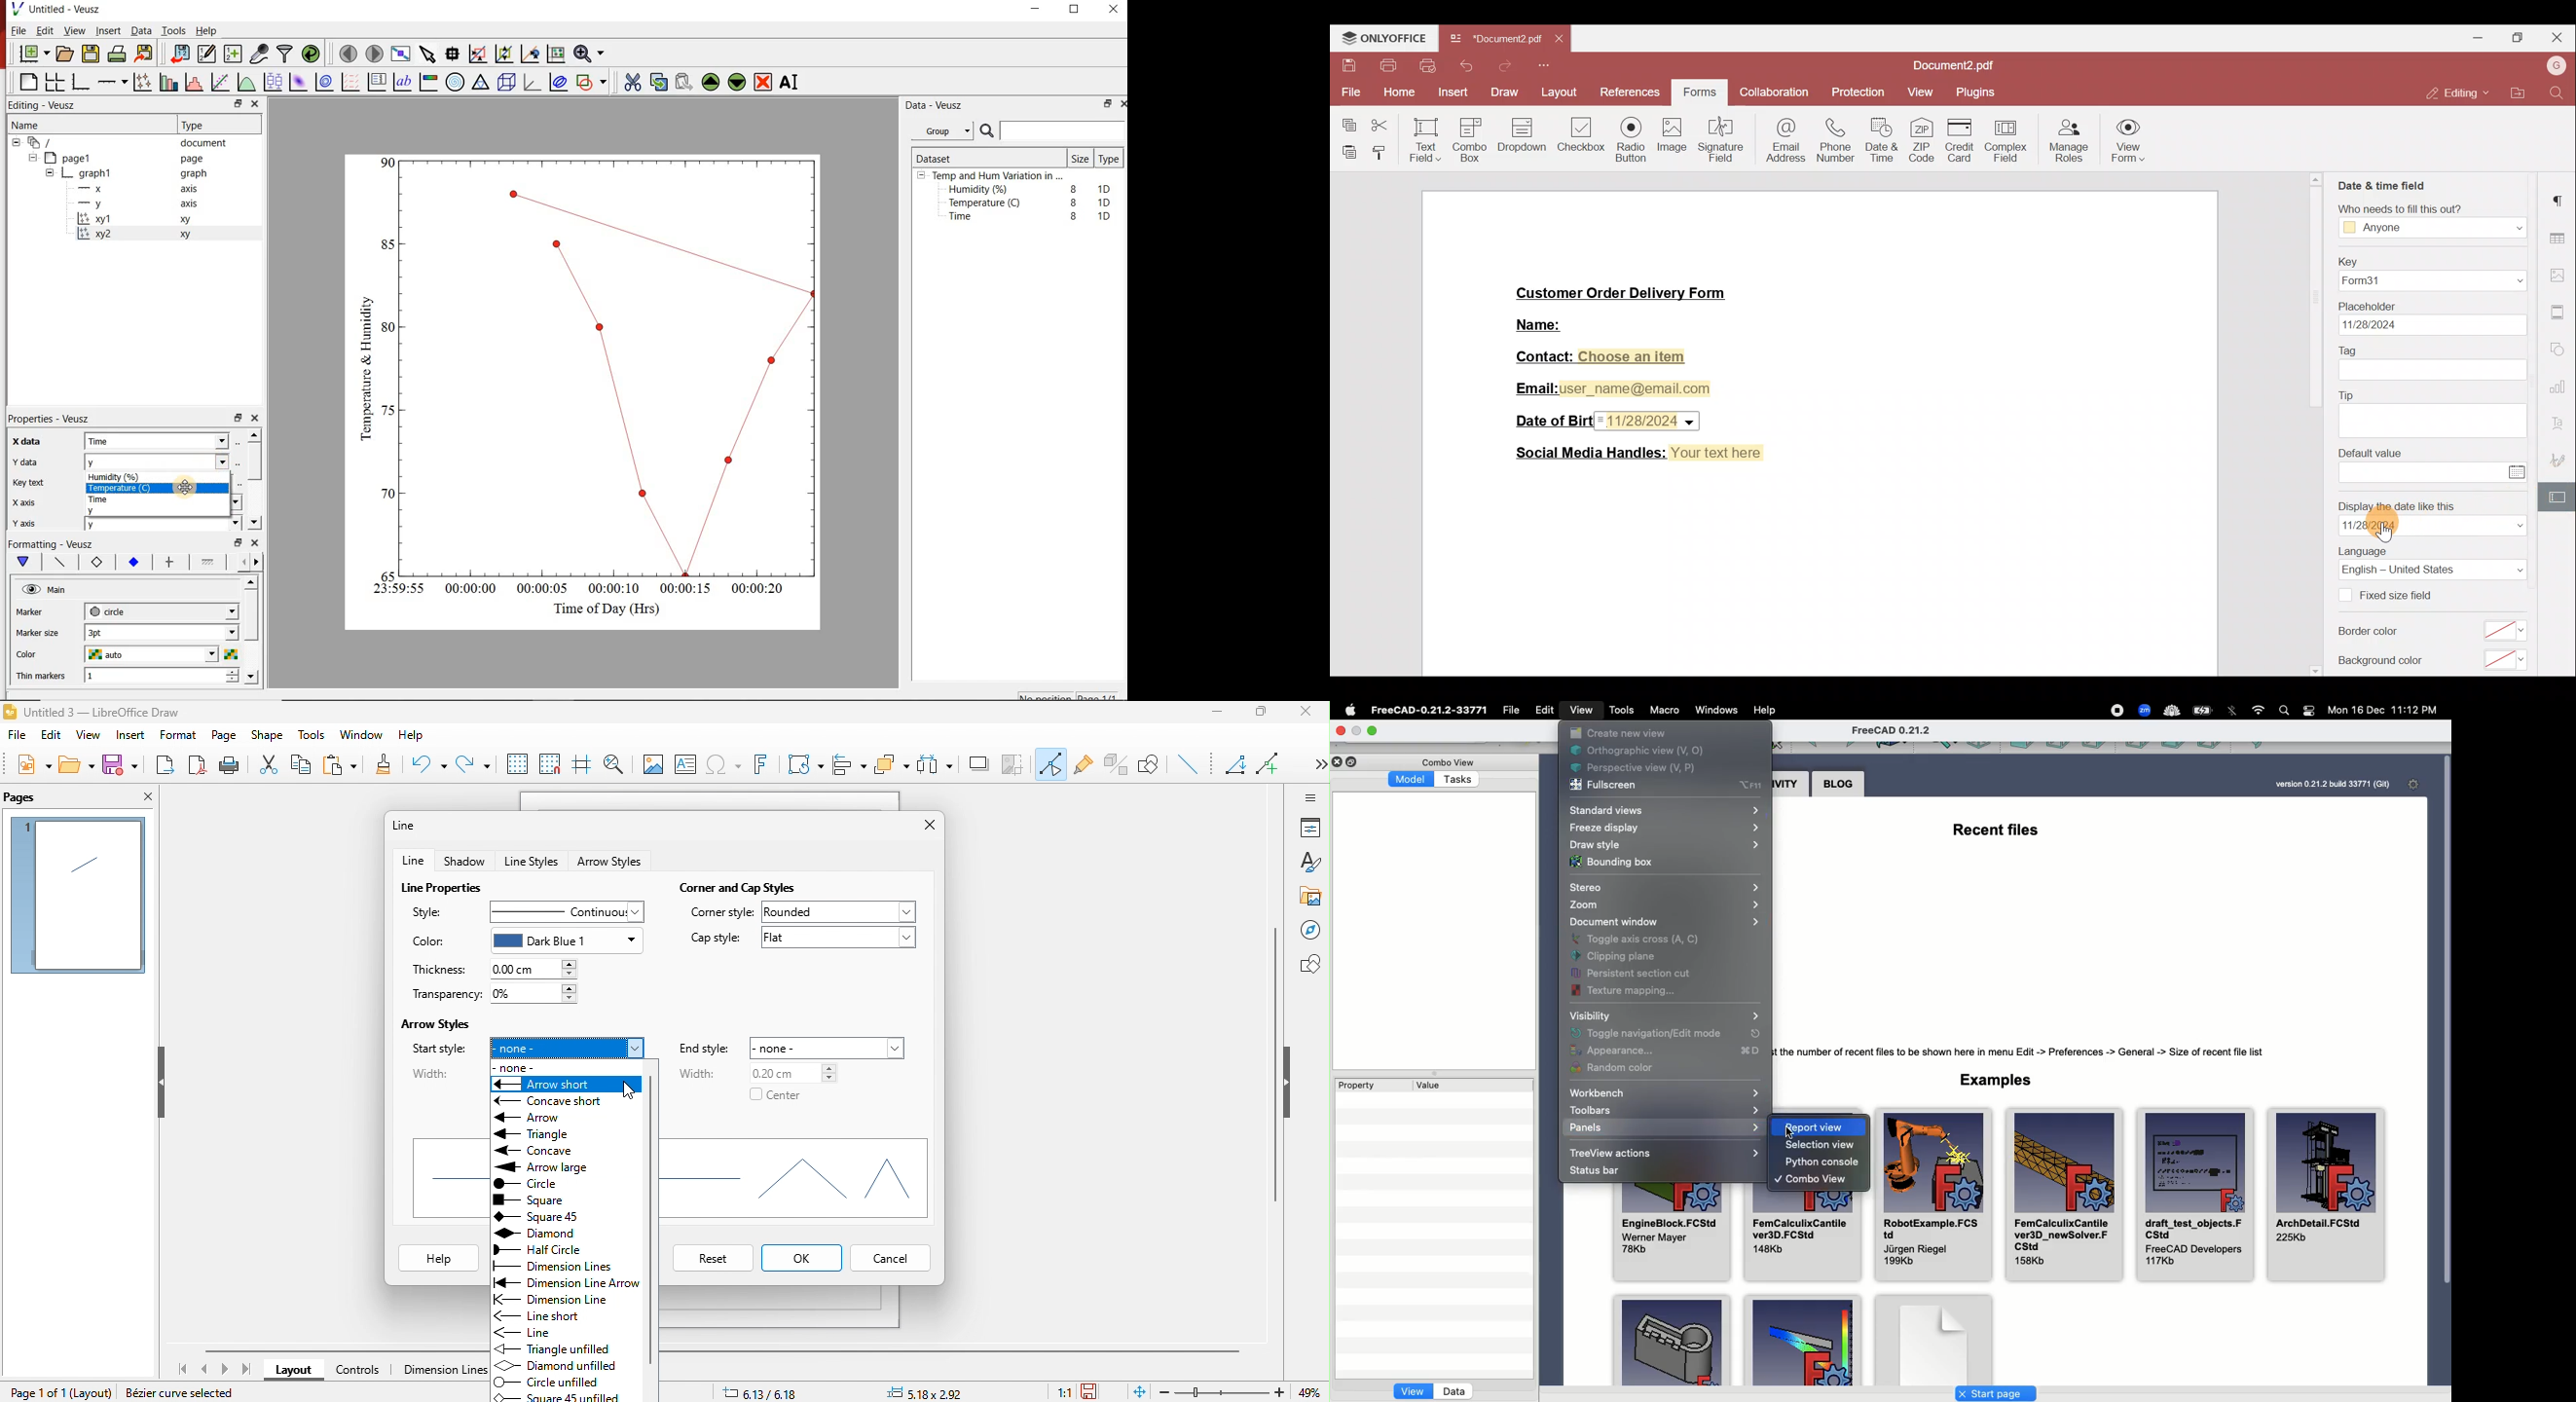  I want to click on 00:00:20, so click(763, 590).